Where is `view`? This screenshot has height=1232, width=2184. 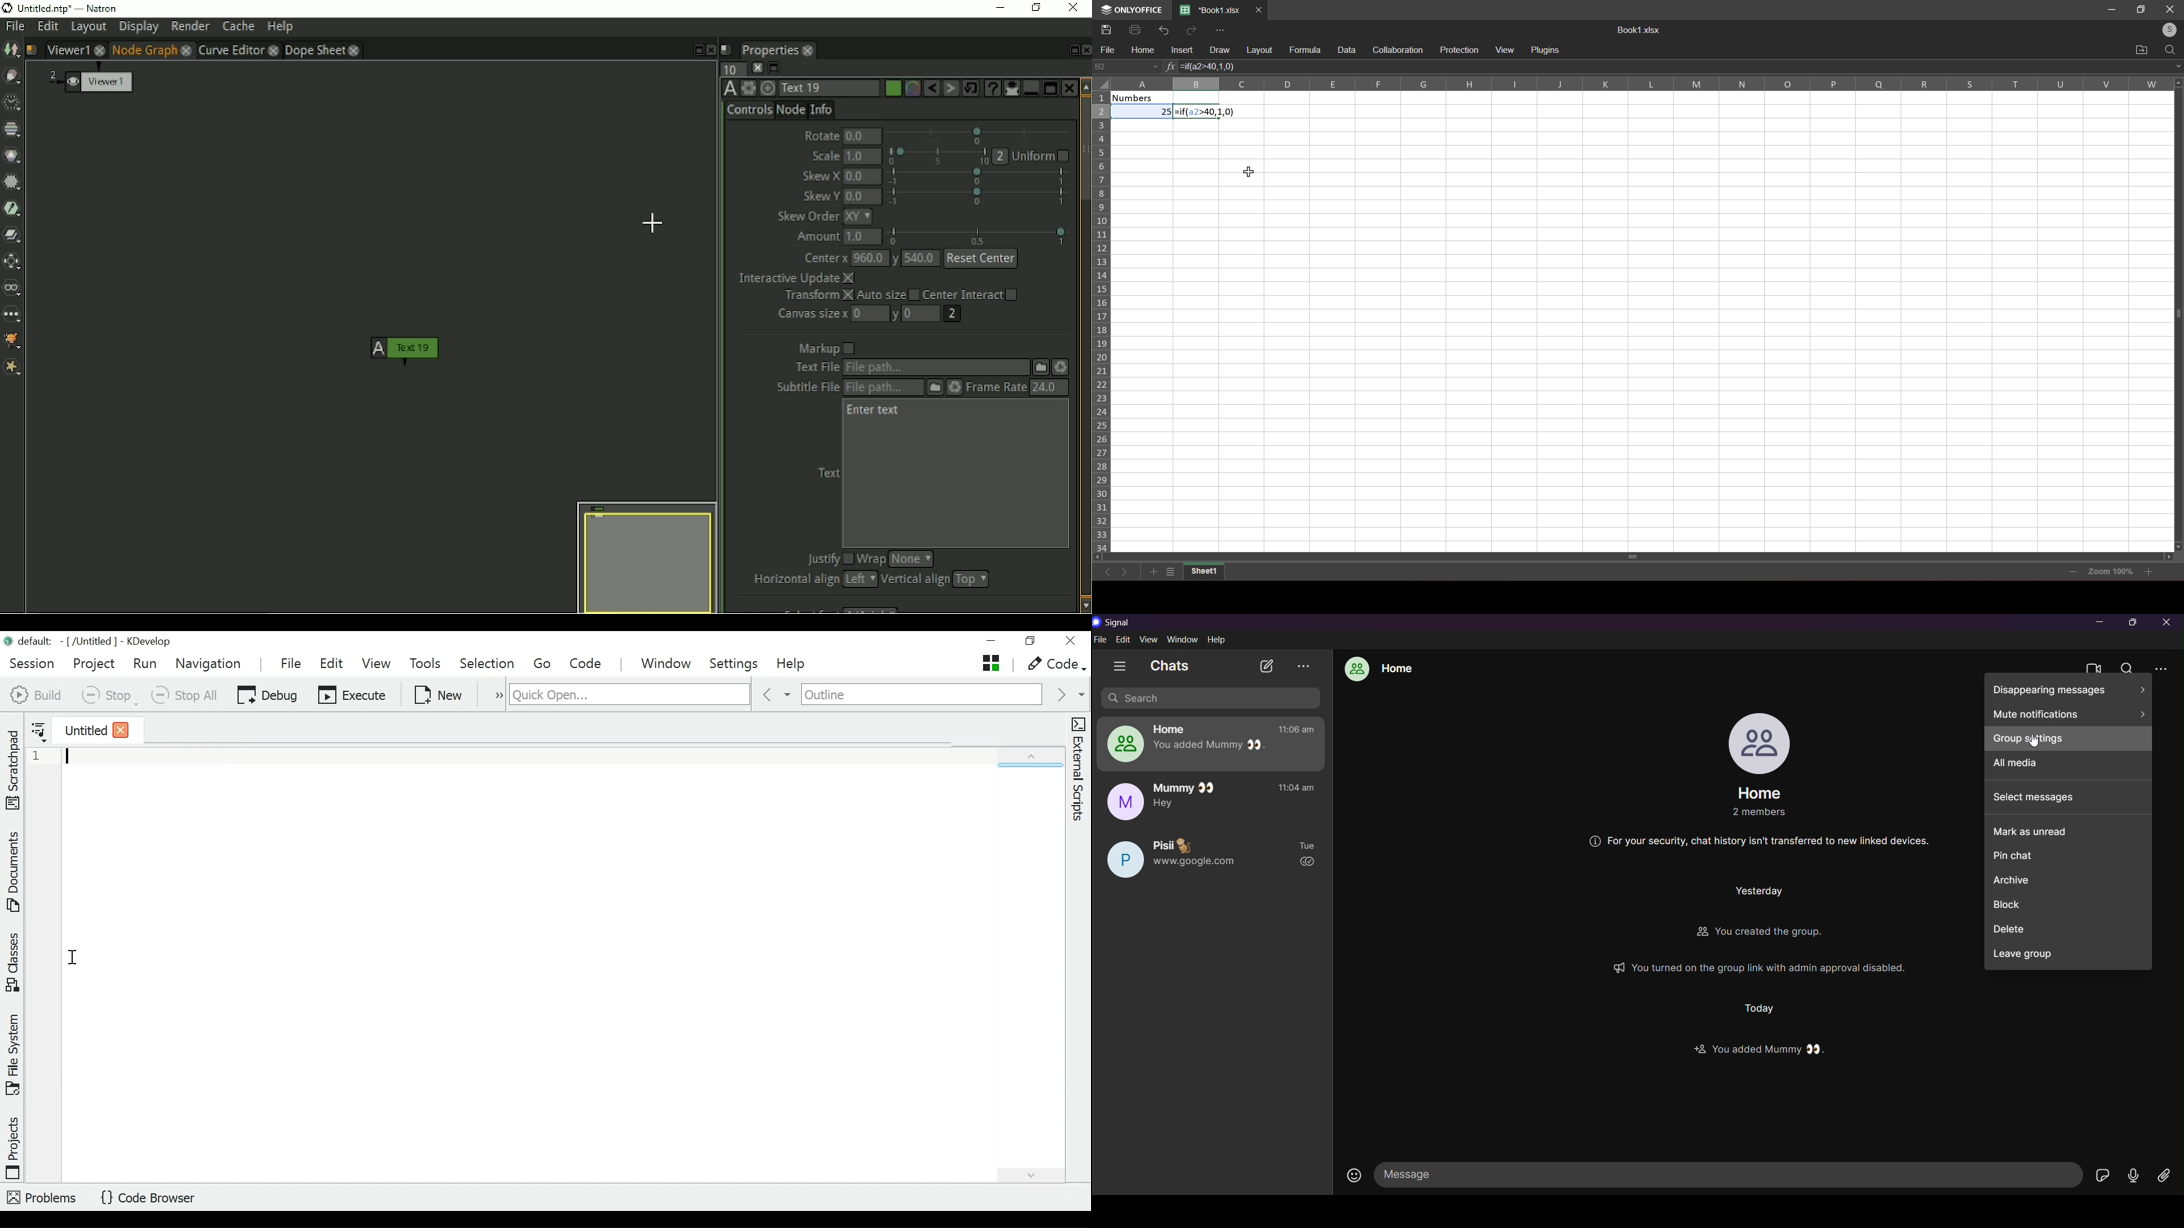 view is located at coordinates (1150, 640).